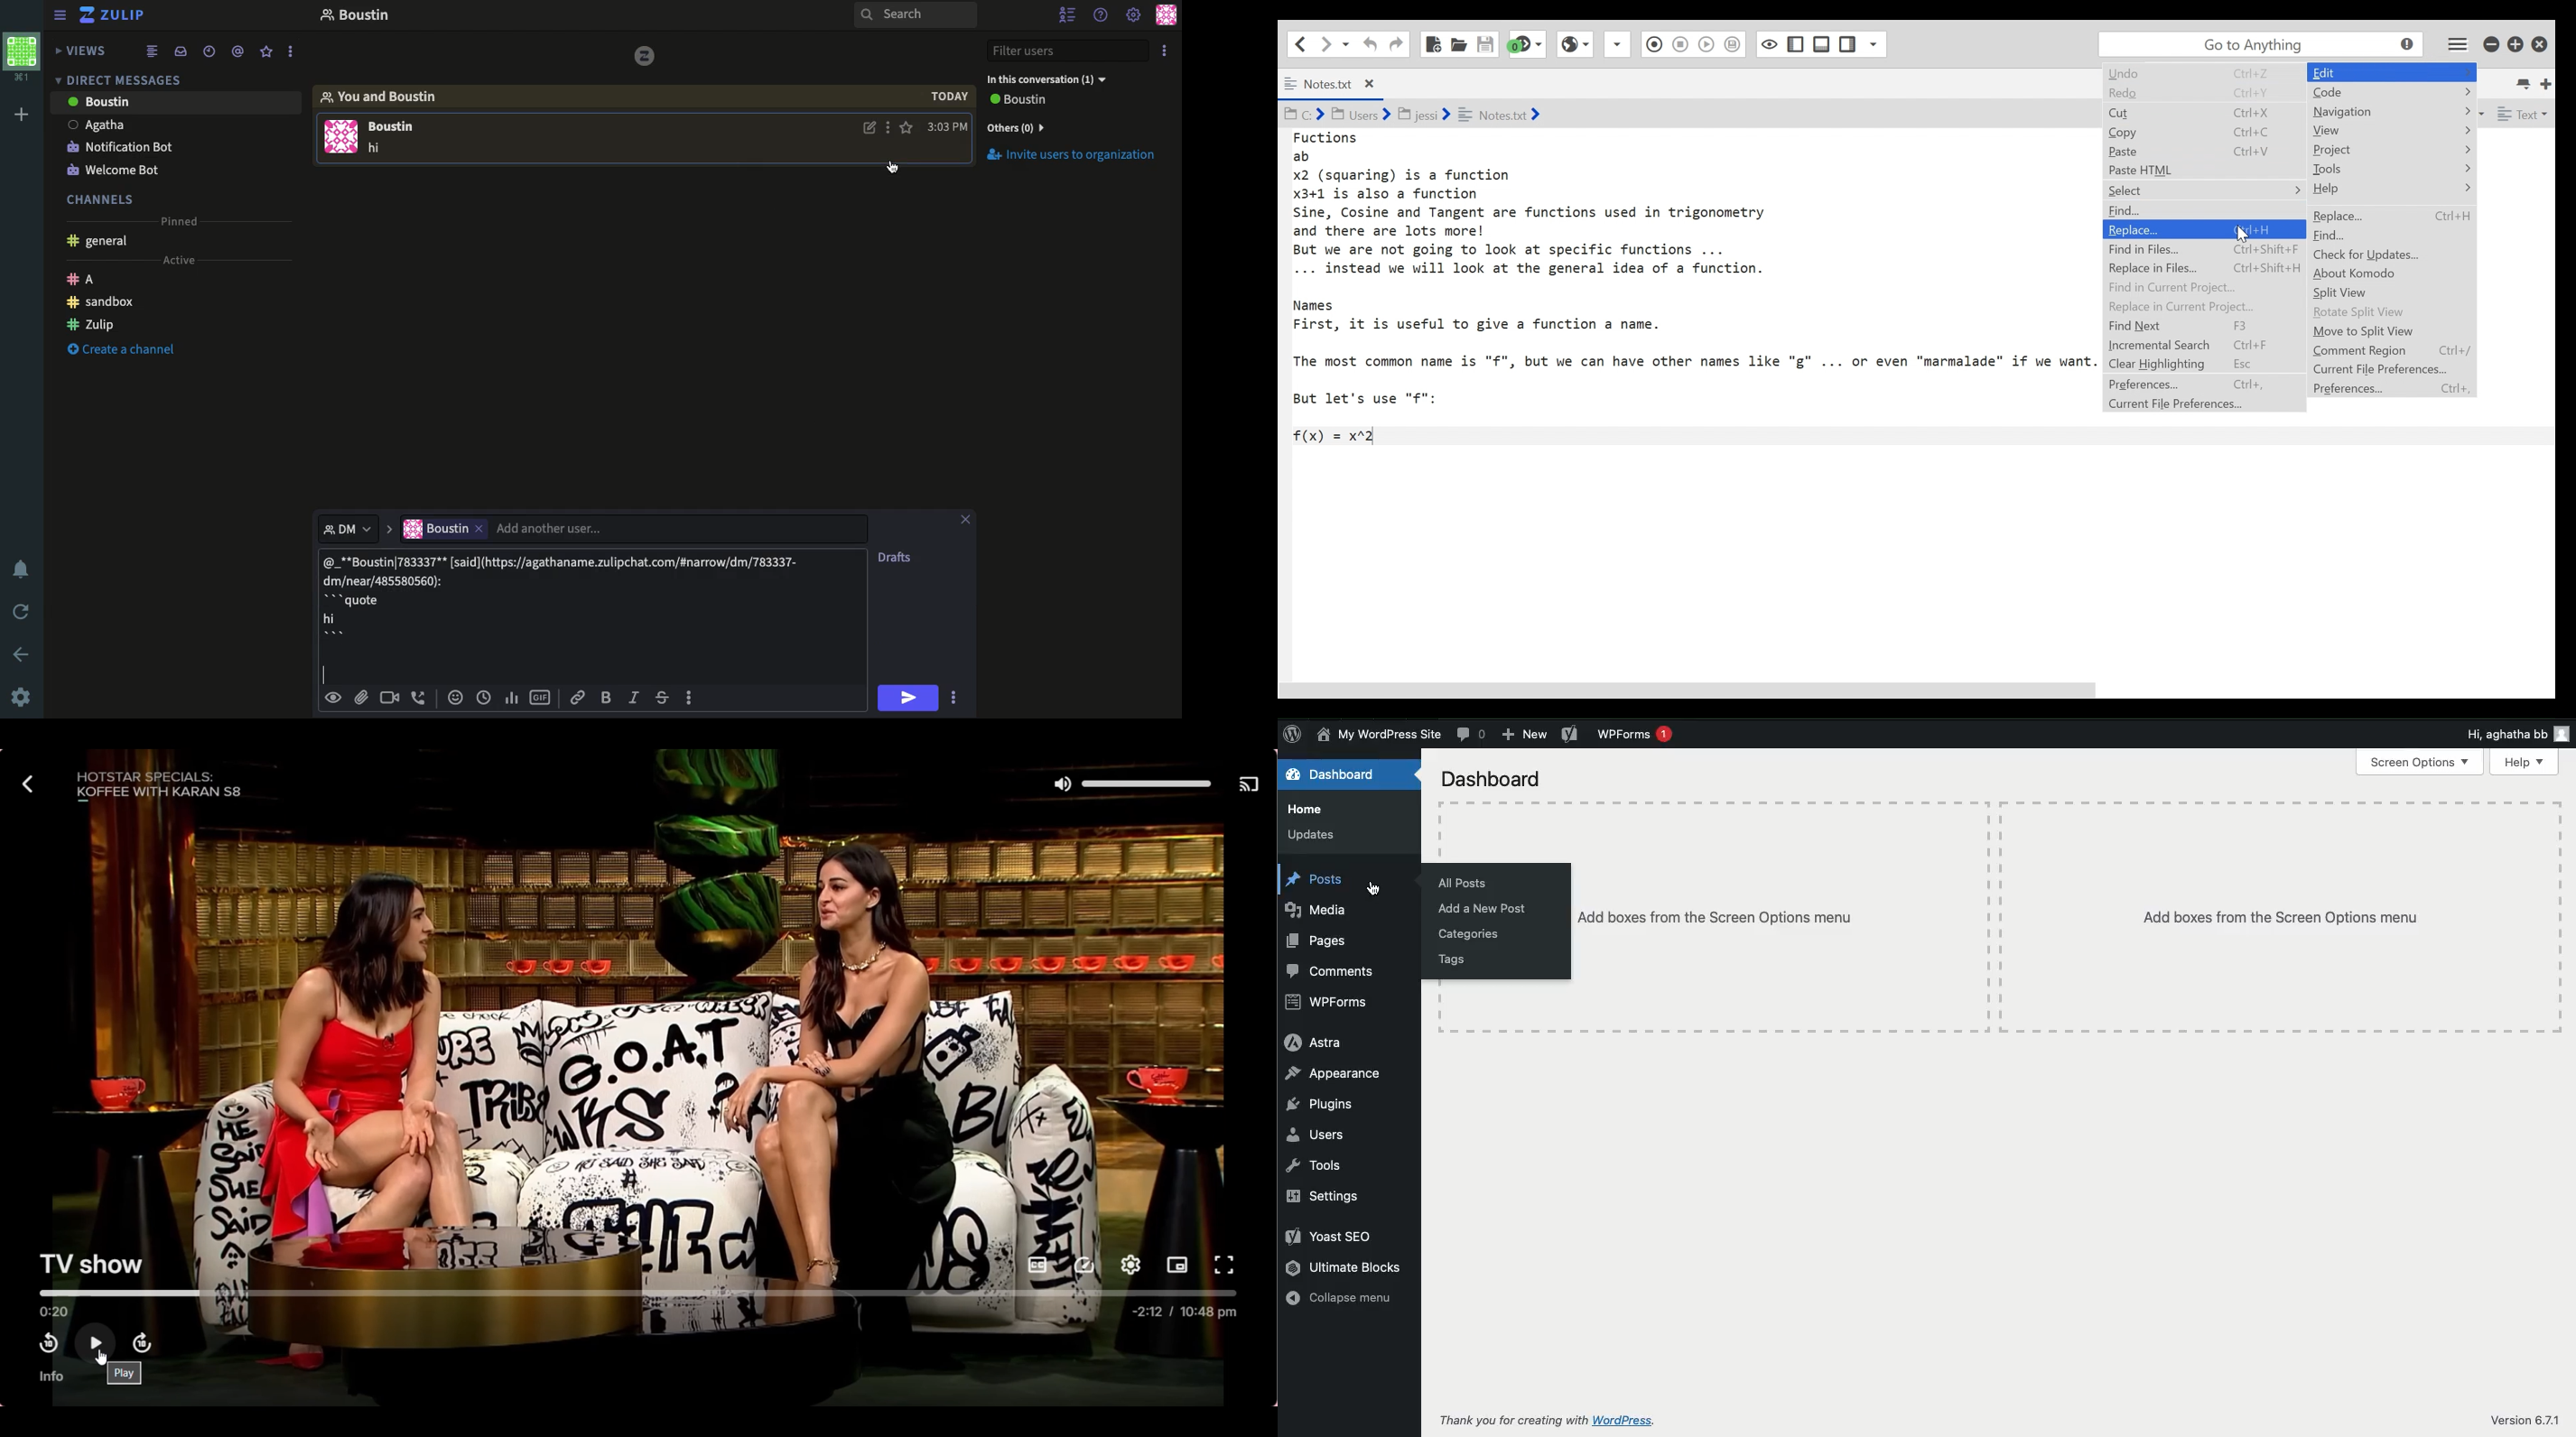 This screenshot has height=1456, width=2576. Describe the element at coordinates (2370, 273) in the screenshot. I see `about Komodo` at that location.